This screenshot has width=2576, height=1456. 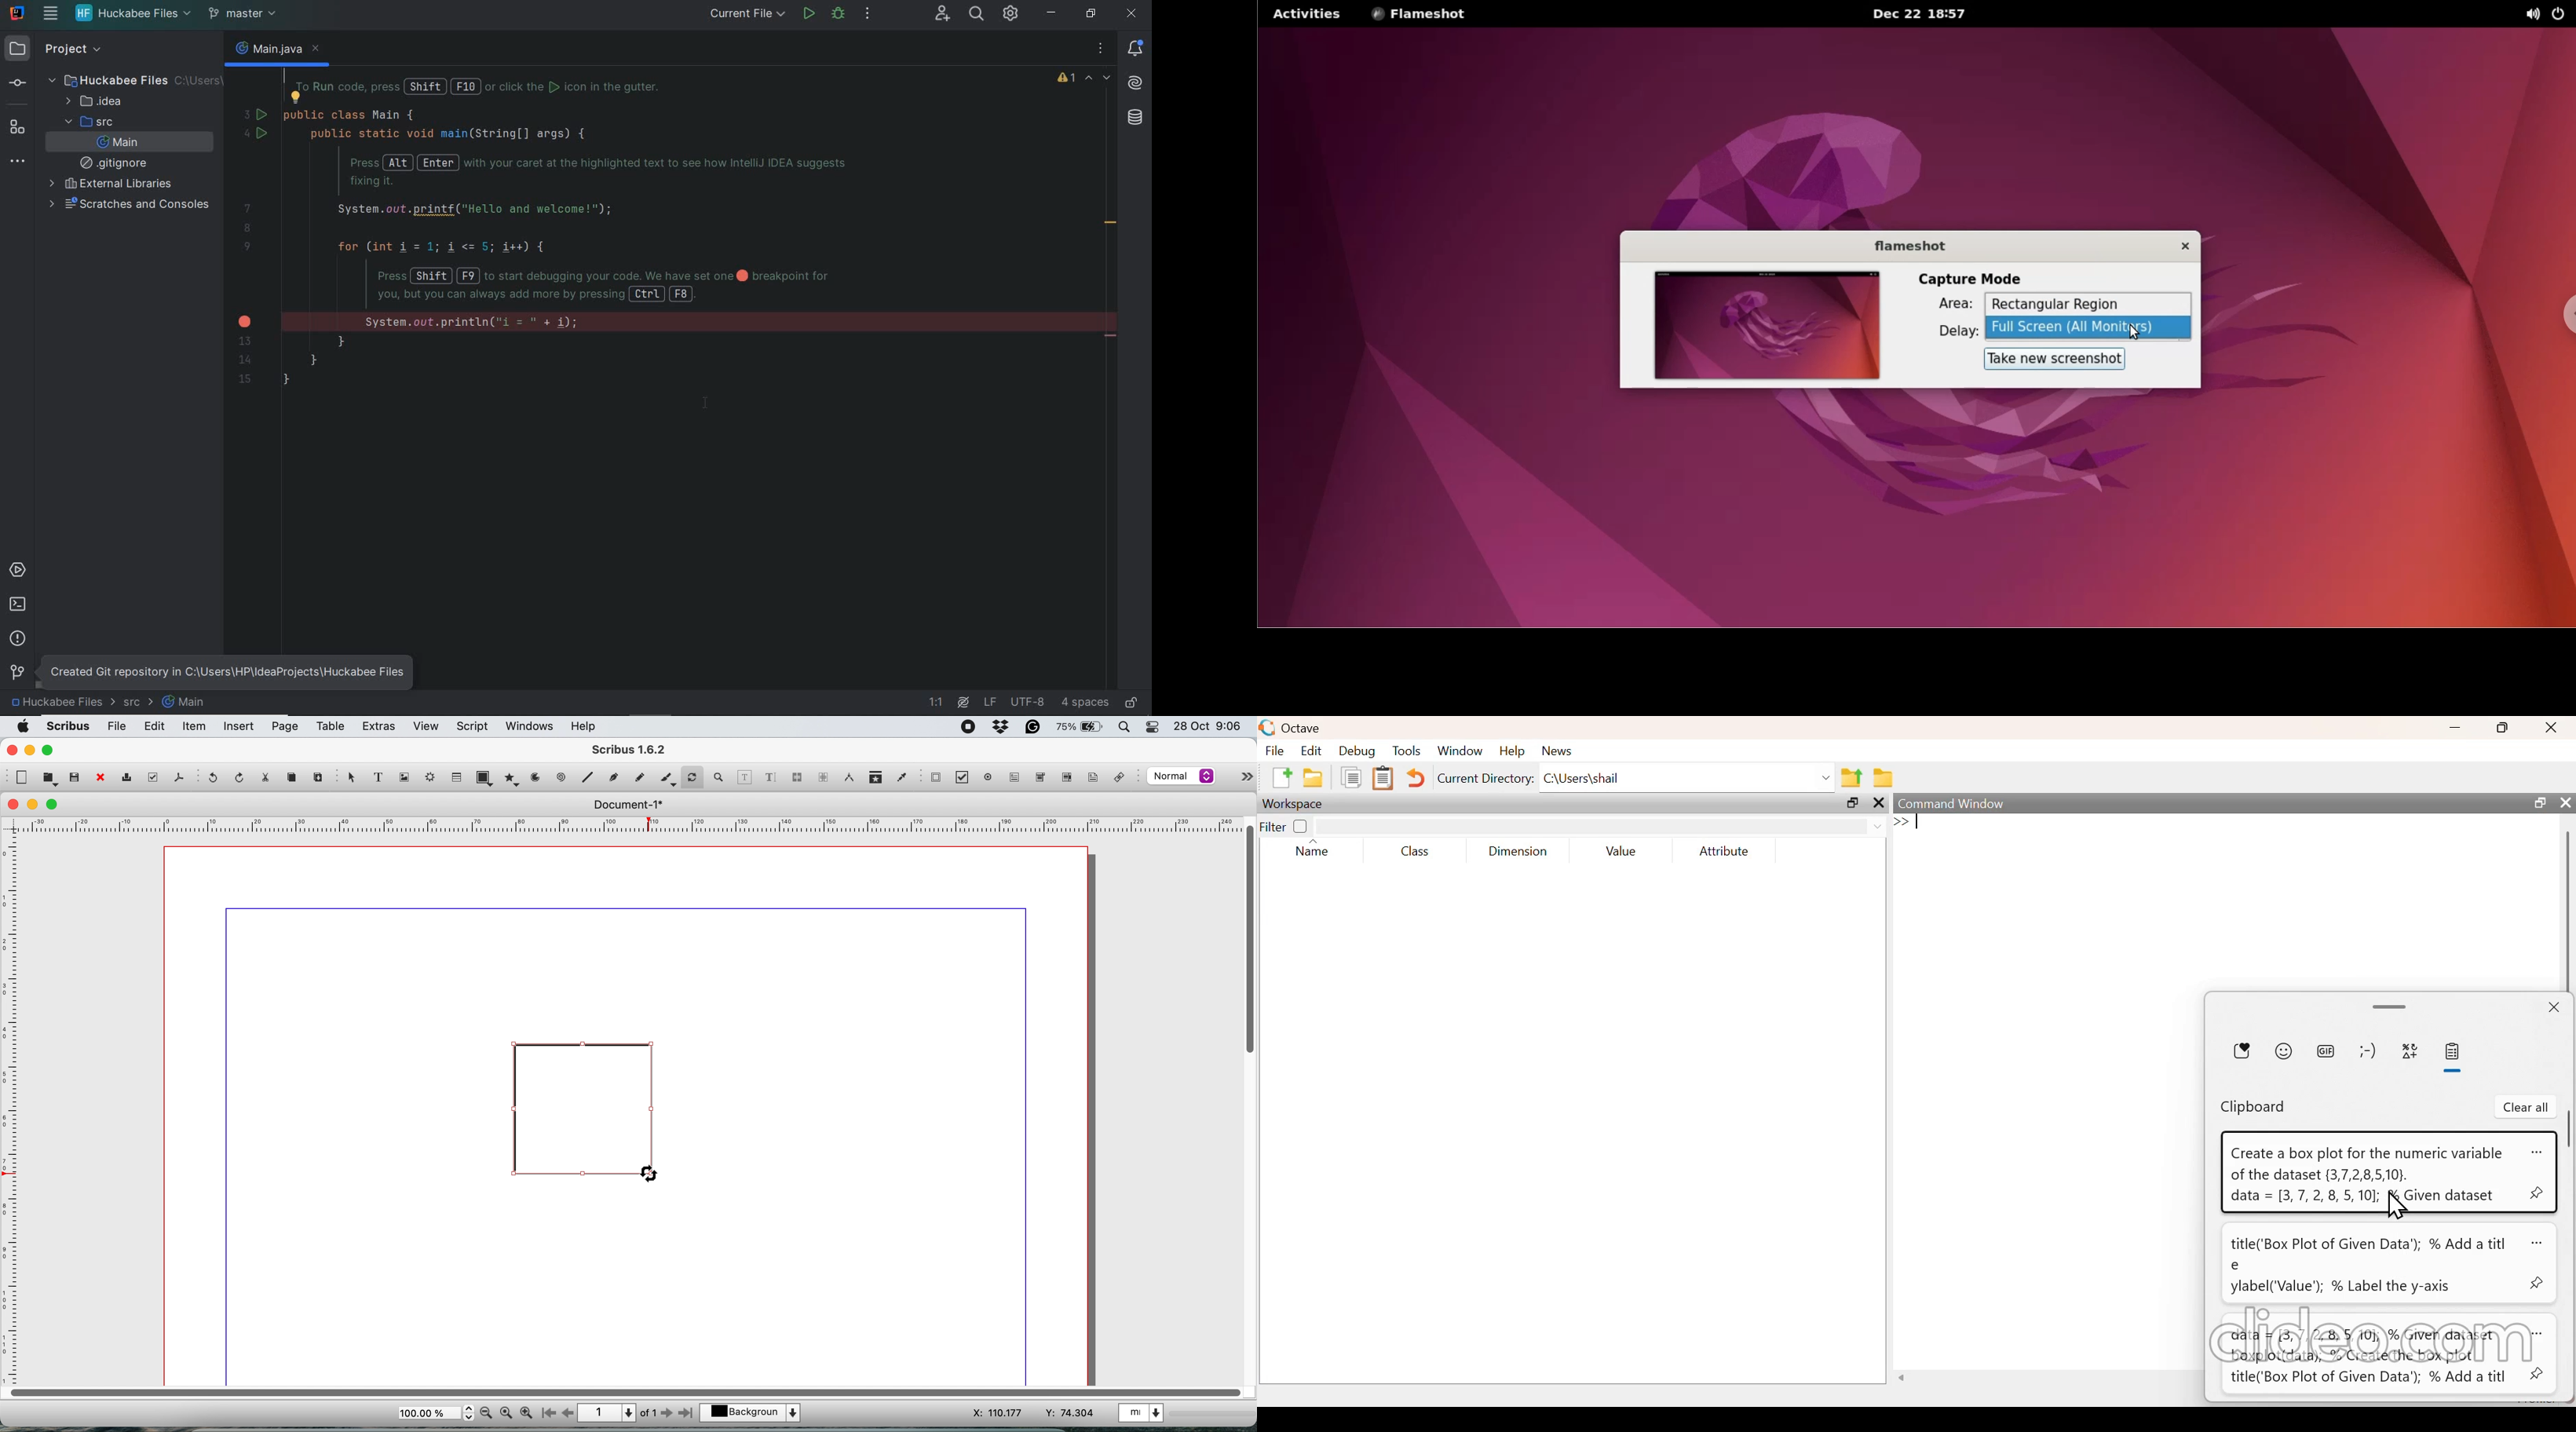 I want to click on rotate, so click(x=694, y=774).